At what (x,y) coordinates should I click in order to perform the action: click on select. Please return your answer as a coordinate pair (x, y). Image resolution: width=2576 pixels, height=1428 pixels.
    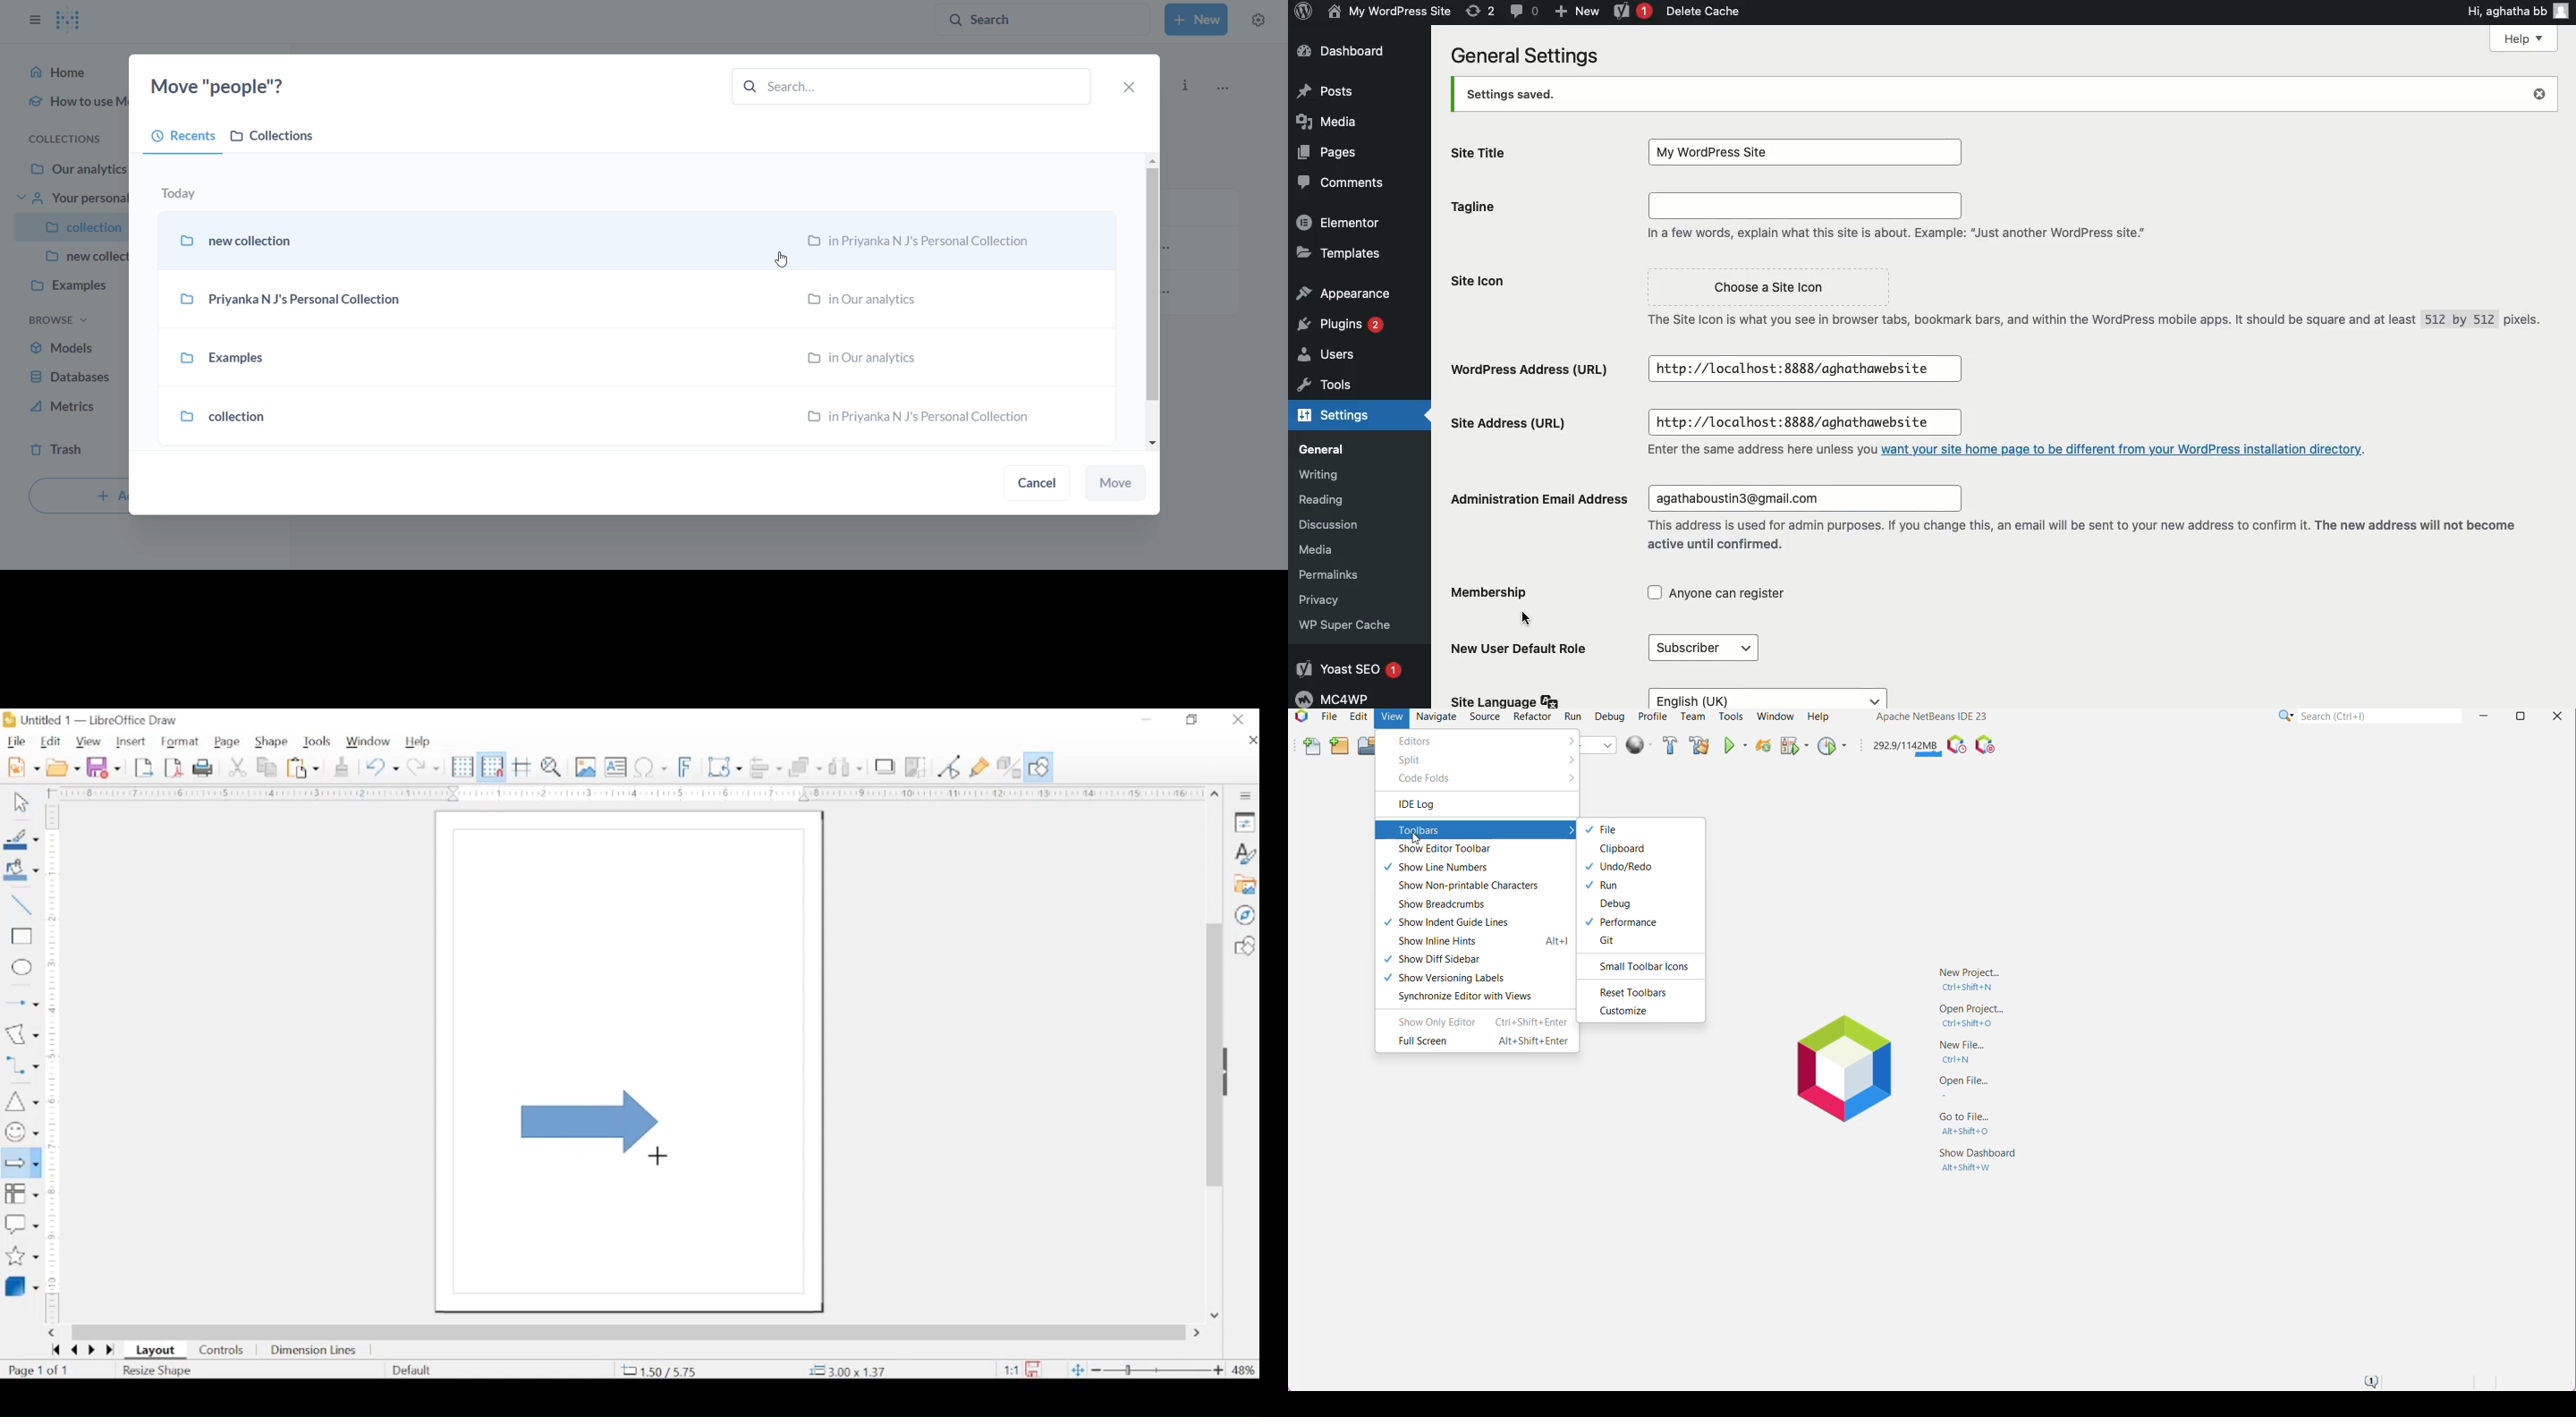
    Looking at the image, I should click on (21, 802).